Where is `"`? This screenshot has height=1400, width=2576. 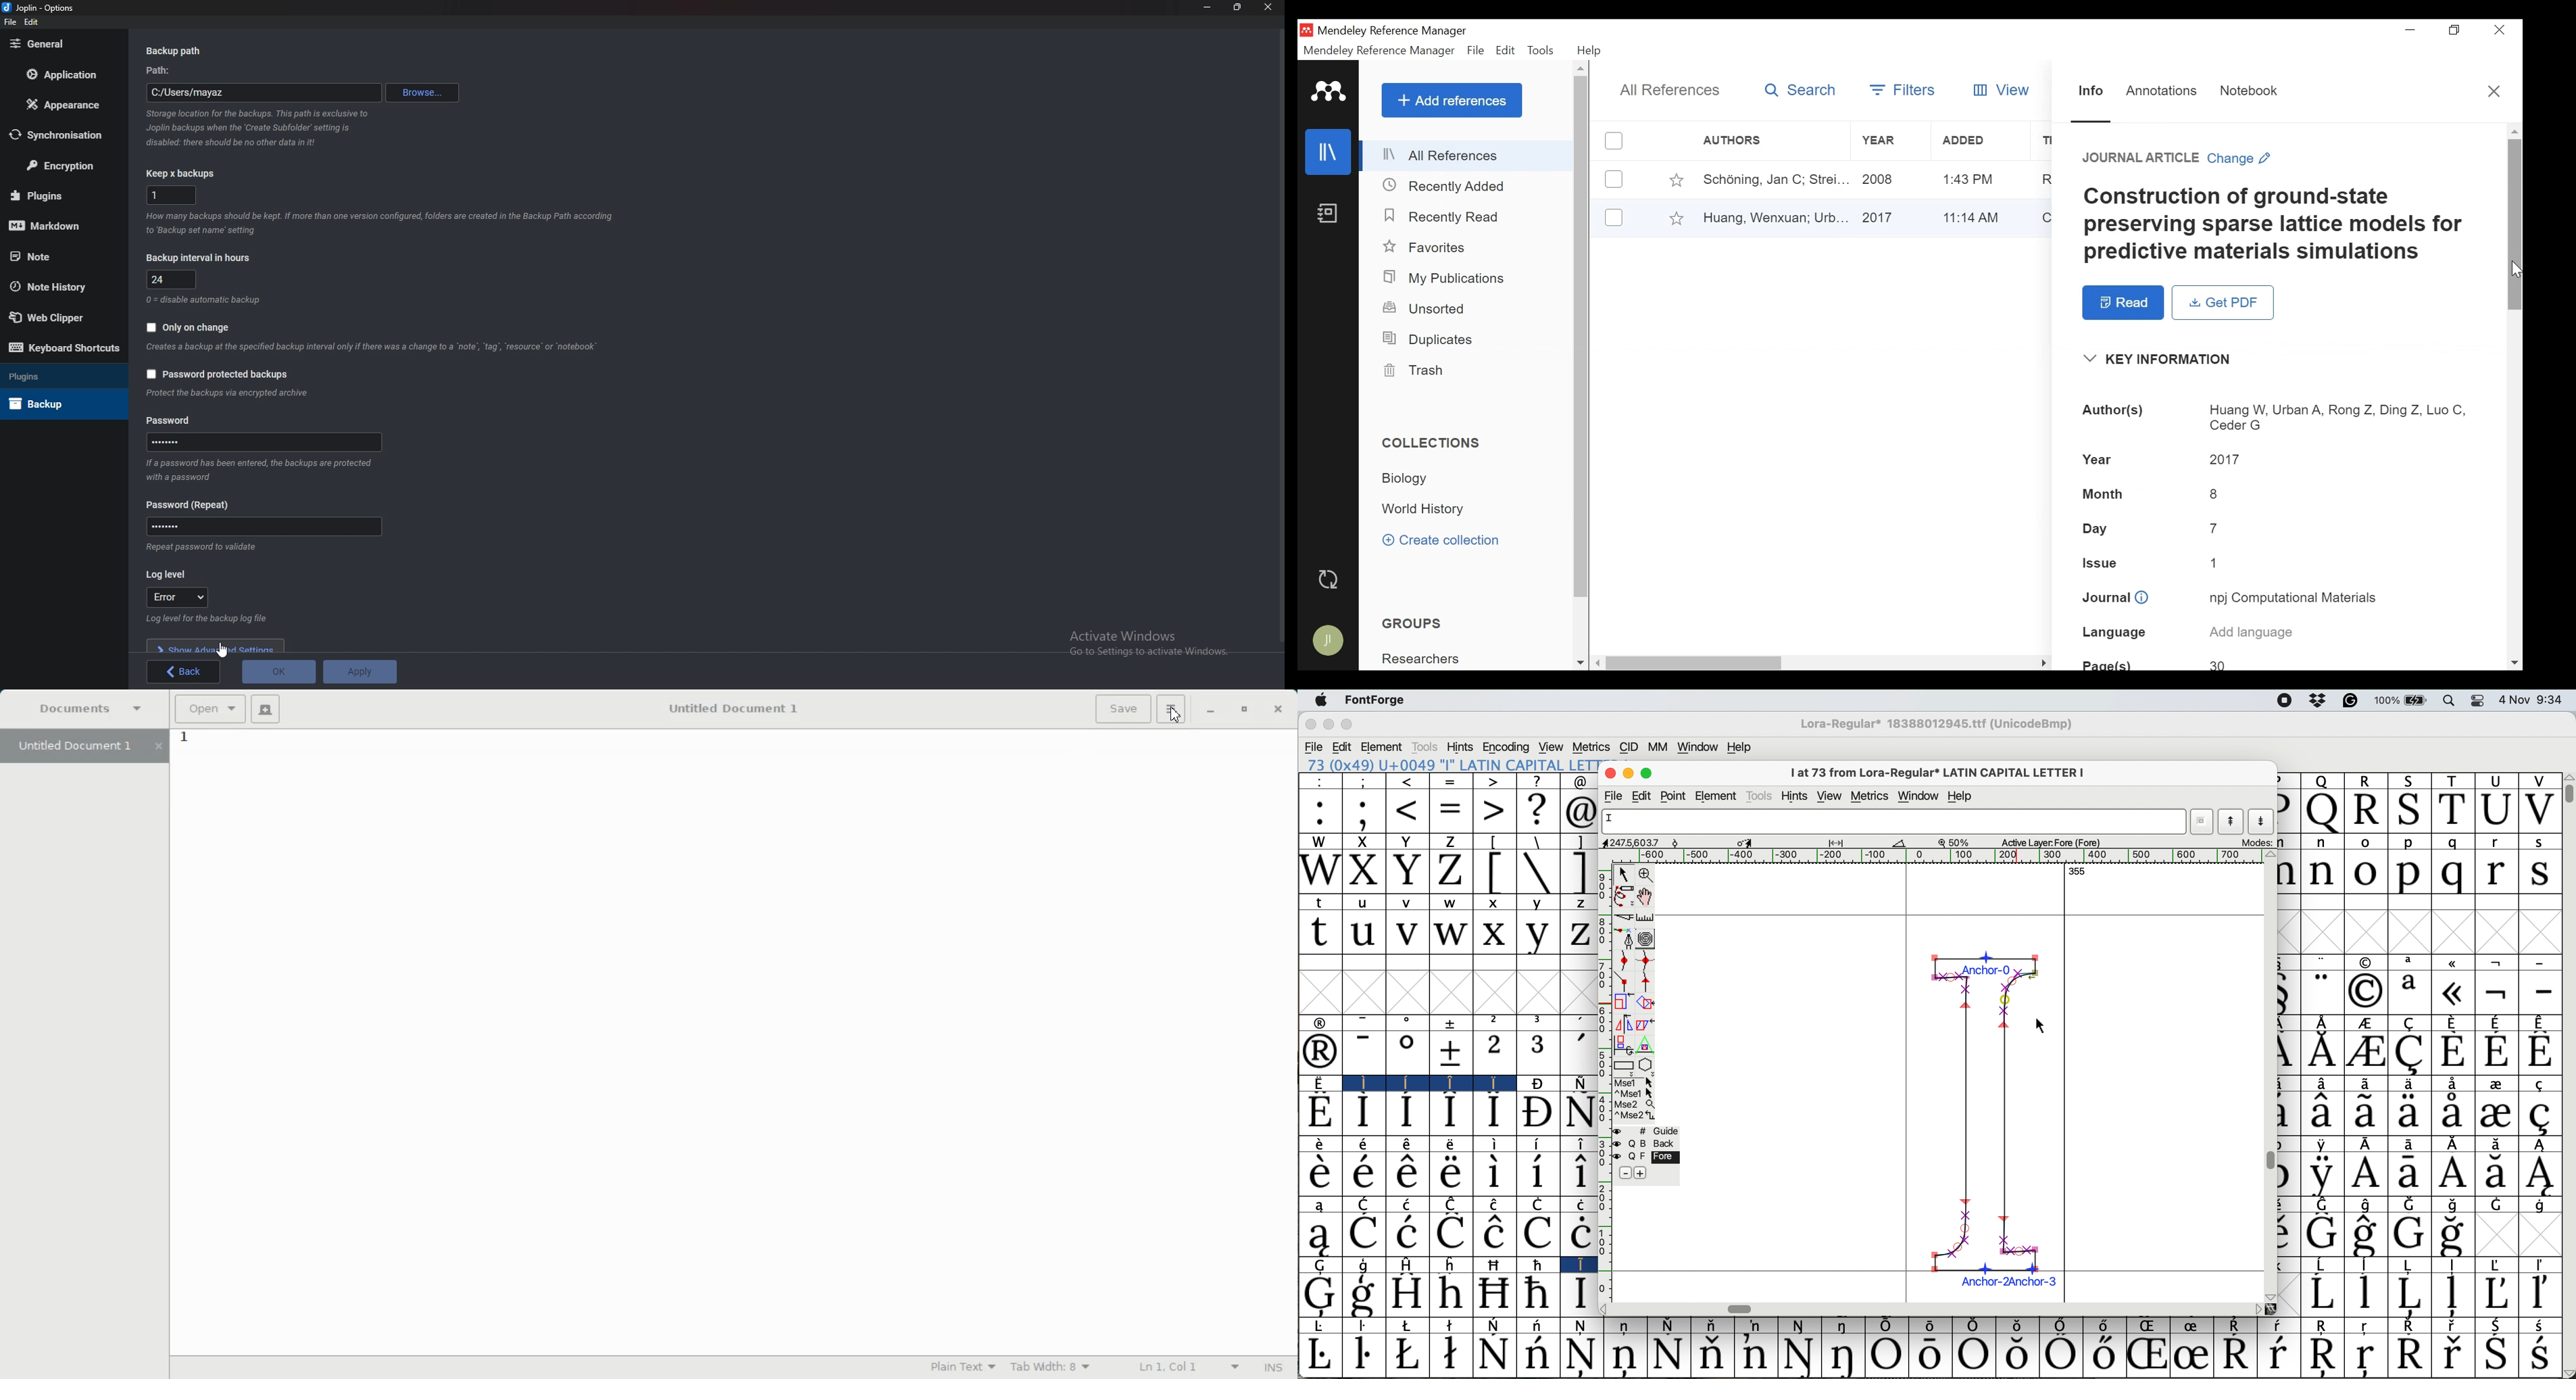
" is located at coordinates (2324, 961).